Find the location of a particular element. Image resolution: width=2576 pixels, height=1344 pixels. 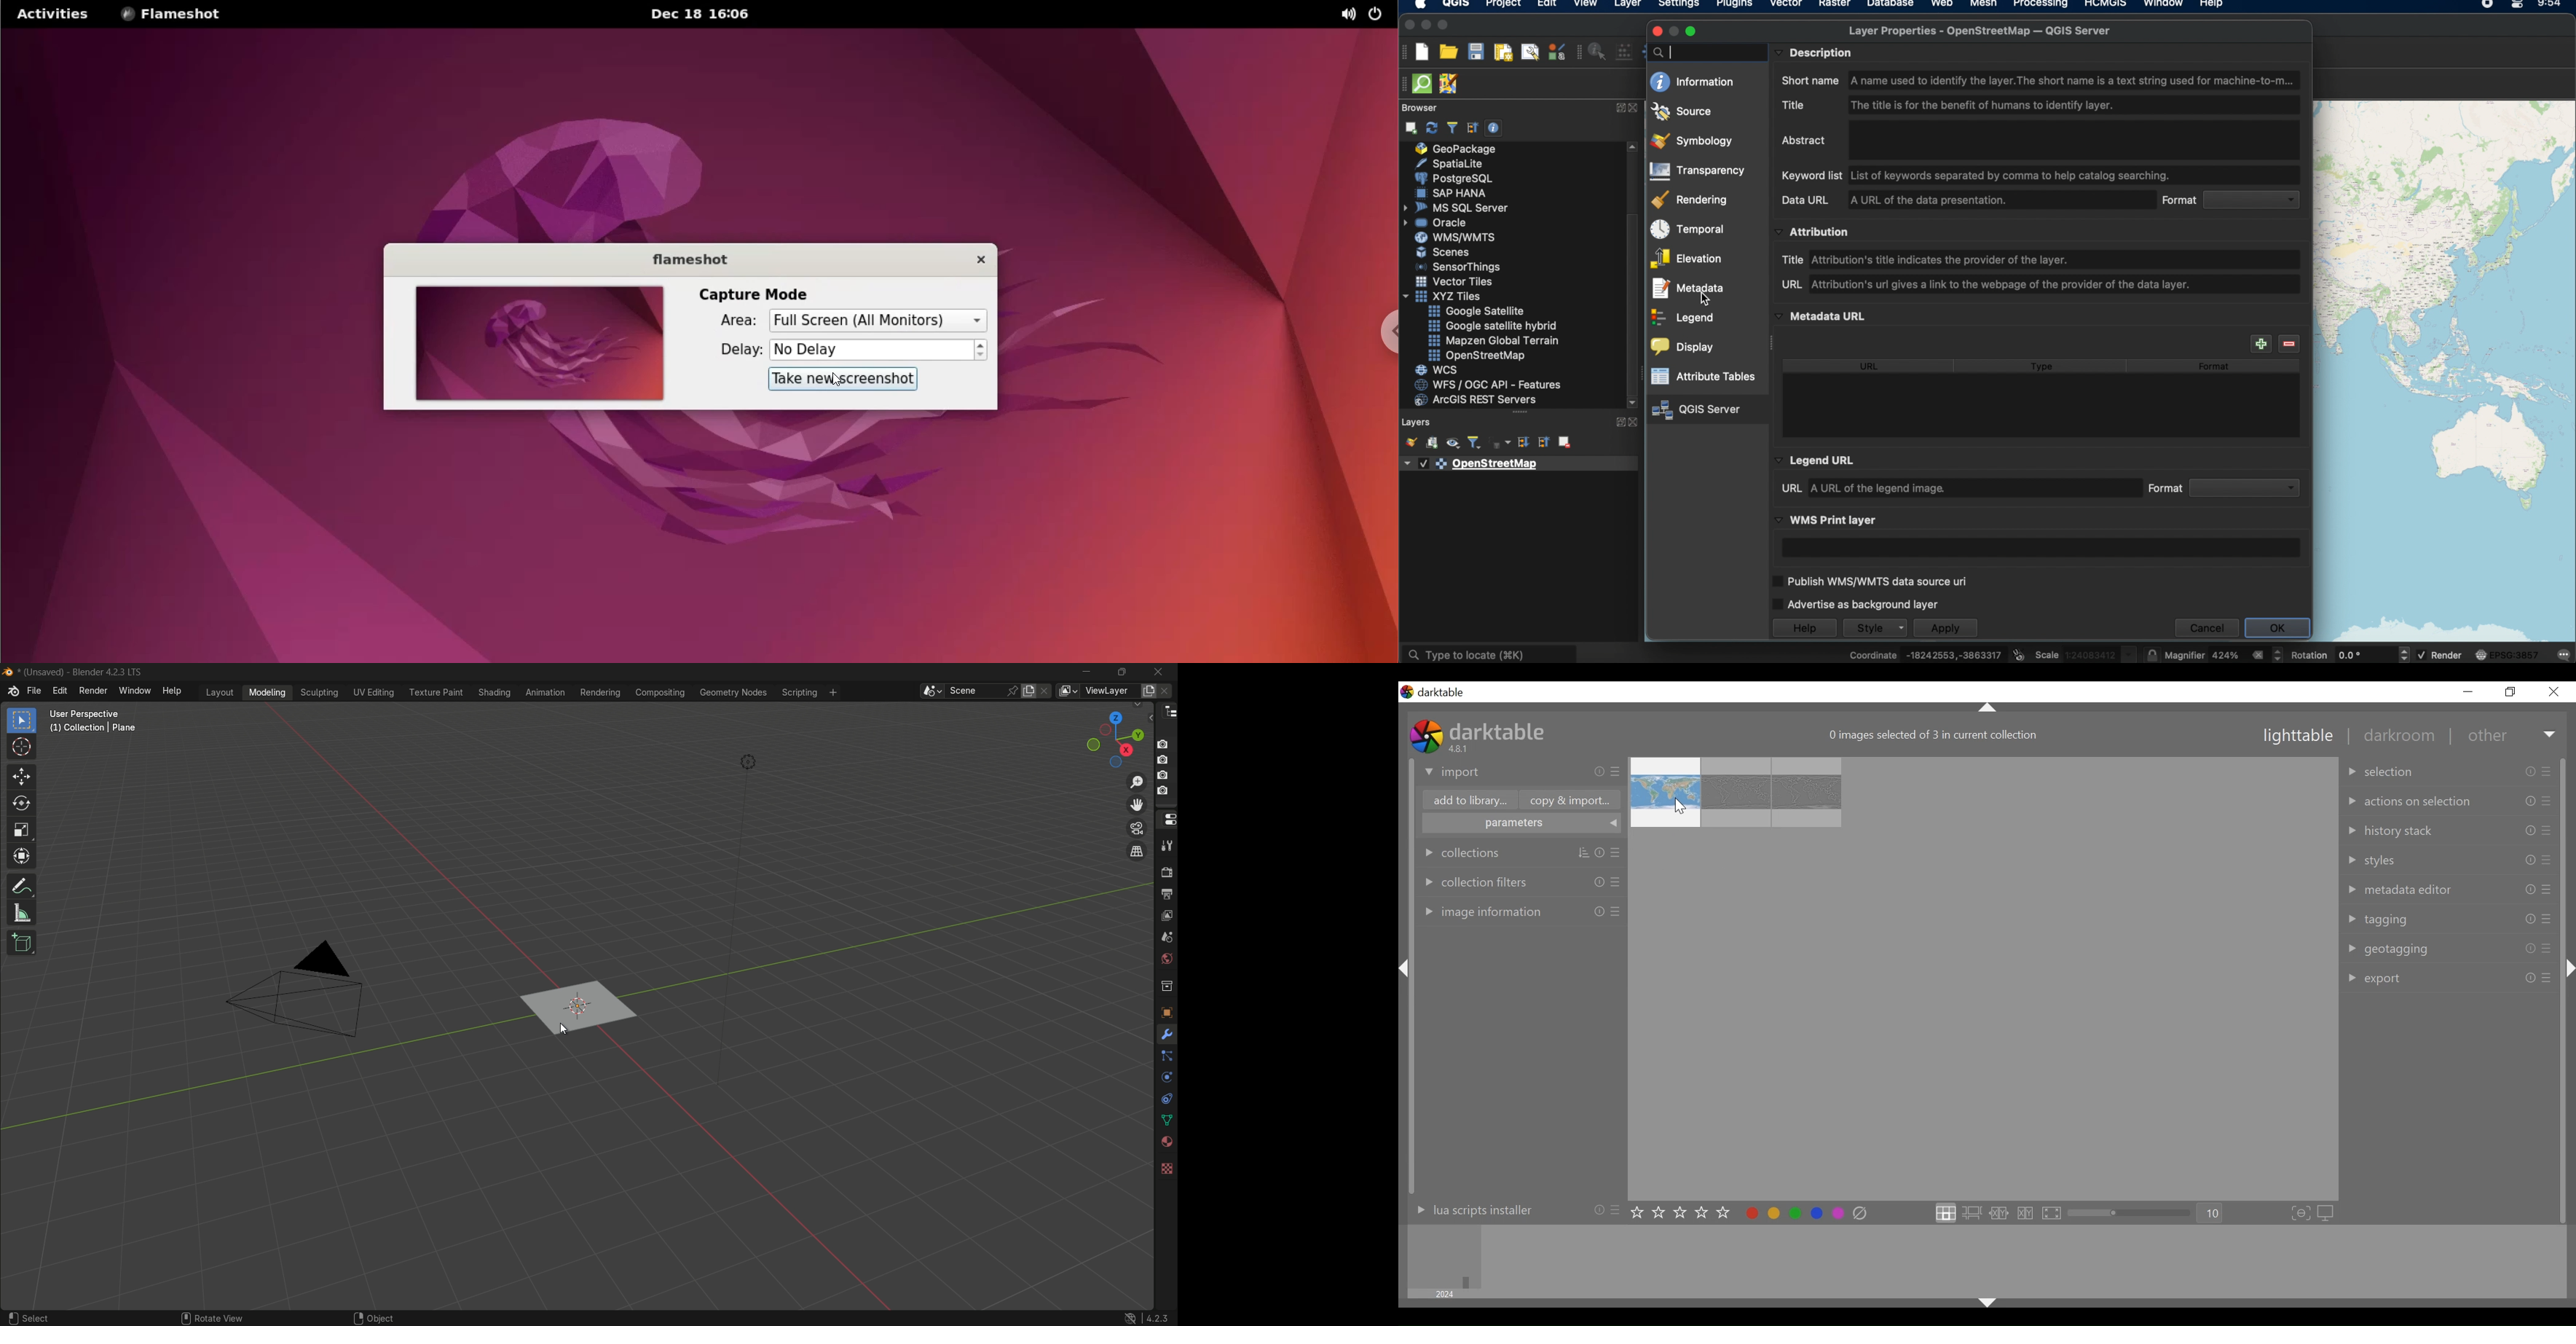

scripting is located at coordinates (798, 693).